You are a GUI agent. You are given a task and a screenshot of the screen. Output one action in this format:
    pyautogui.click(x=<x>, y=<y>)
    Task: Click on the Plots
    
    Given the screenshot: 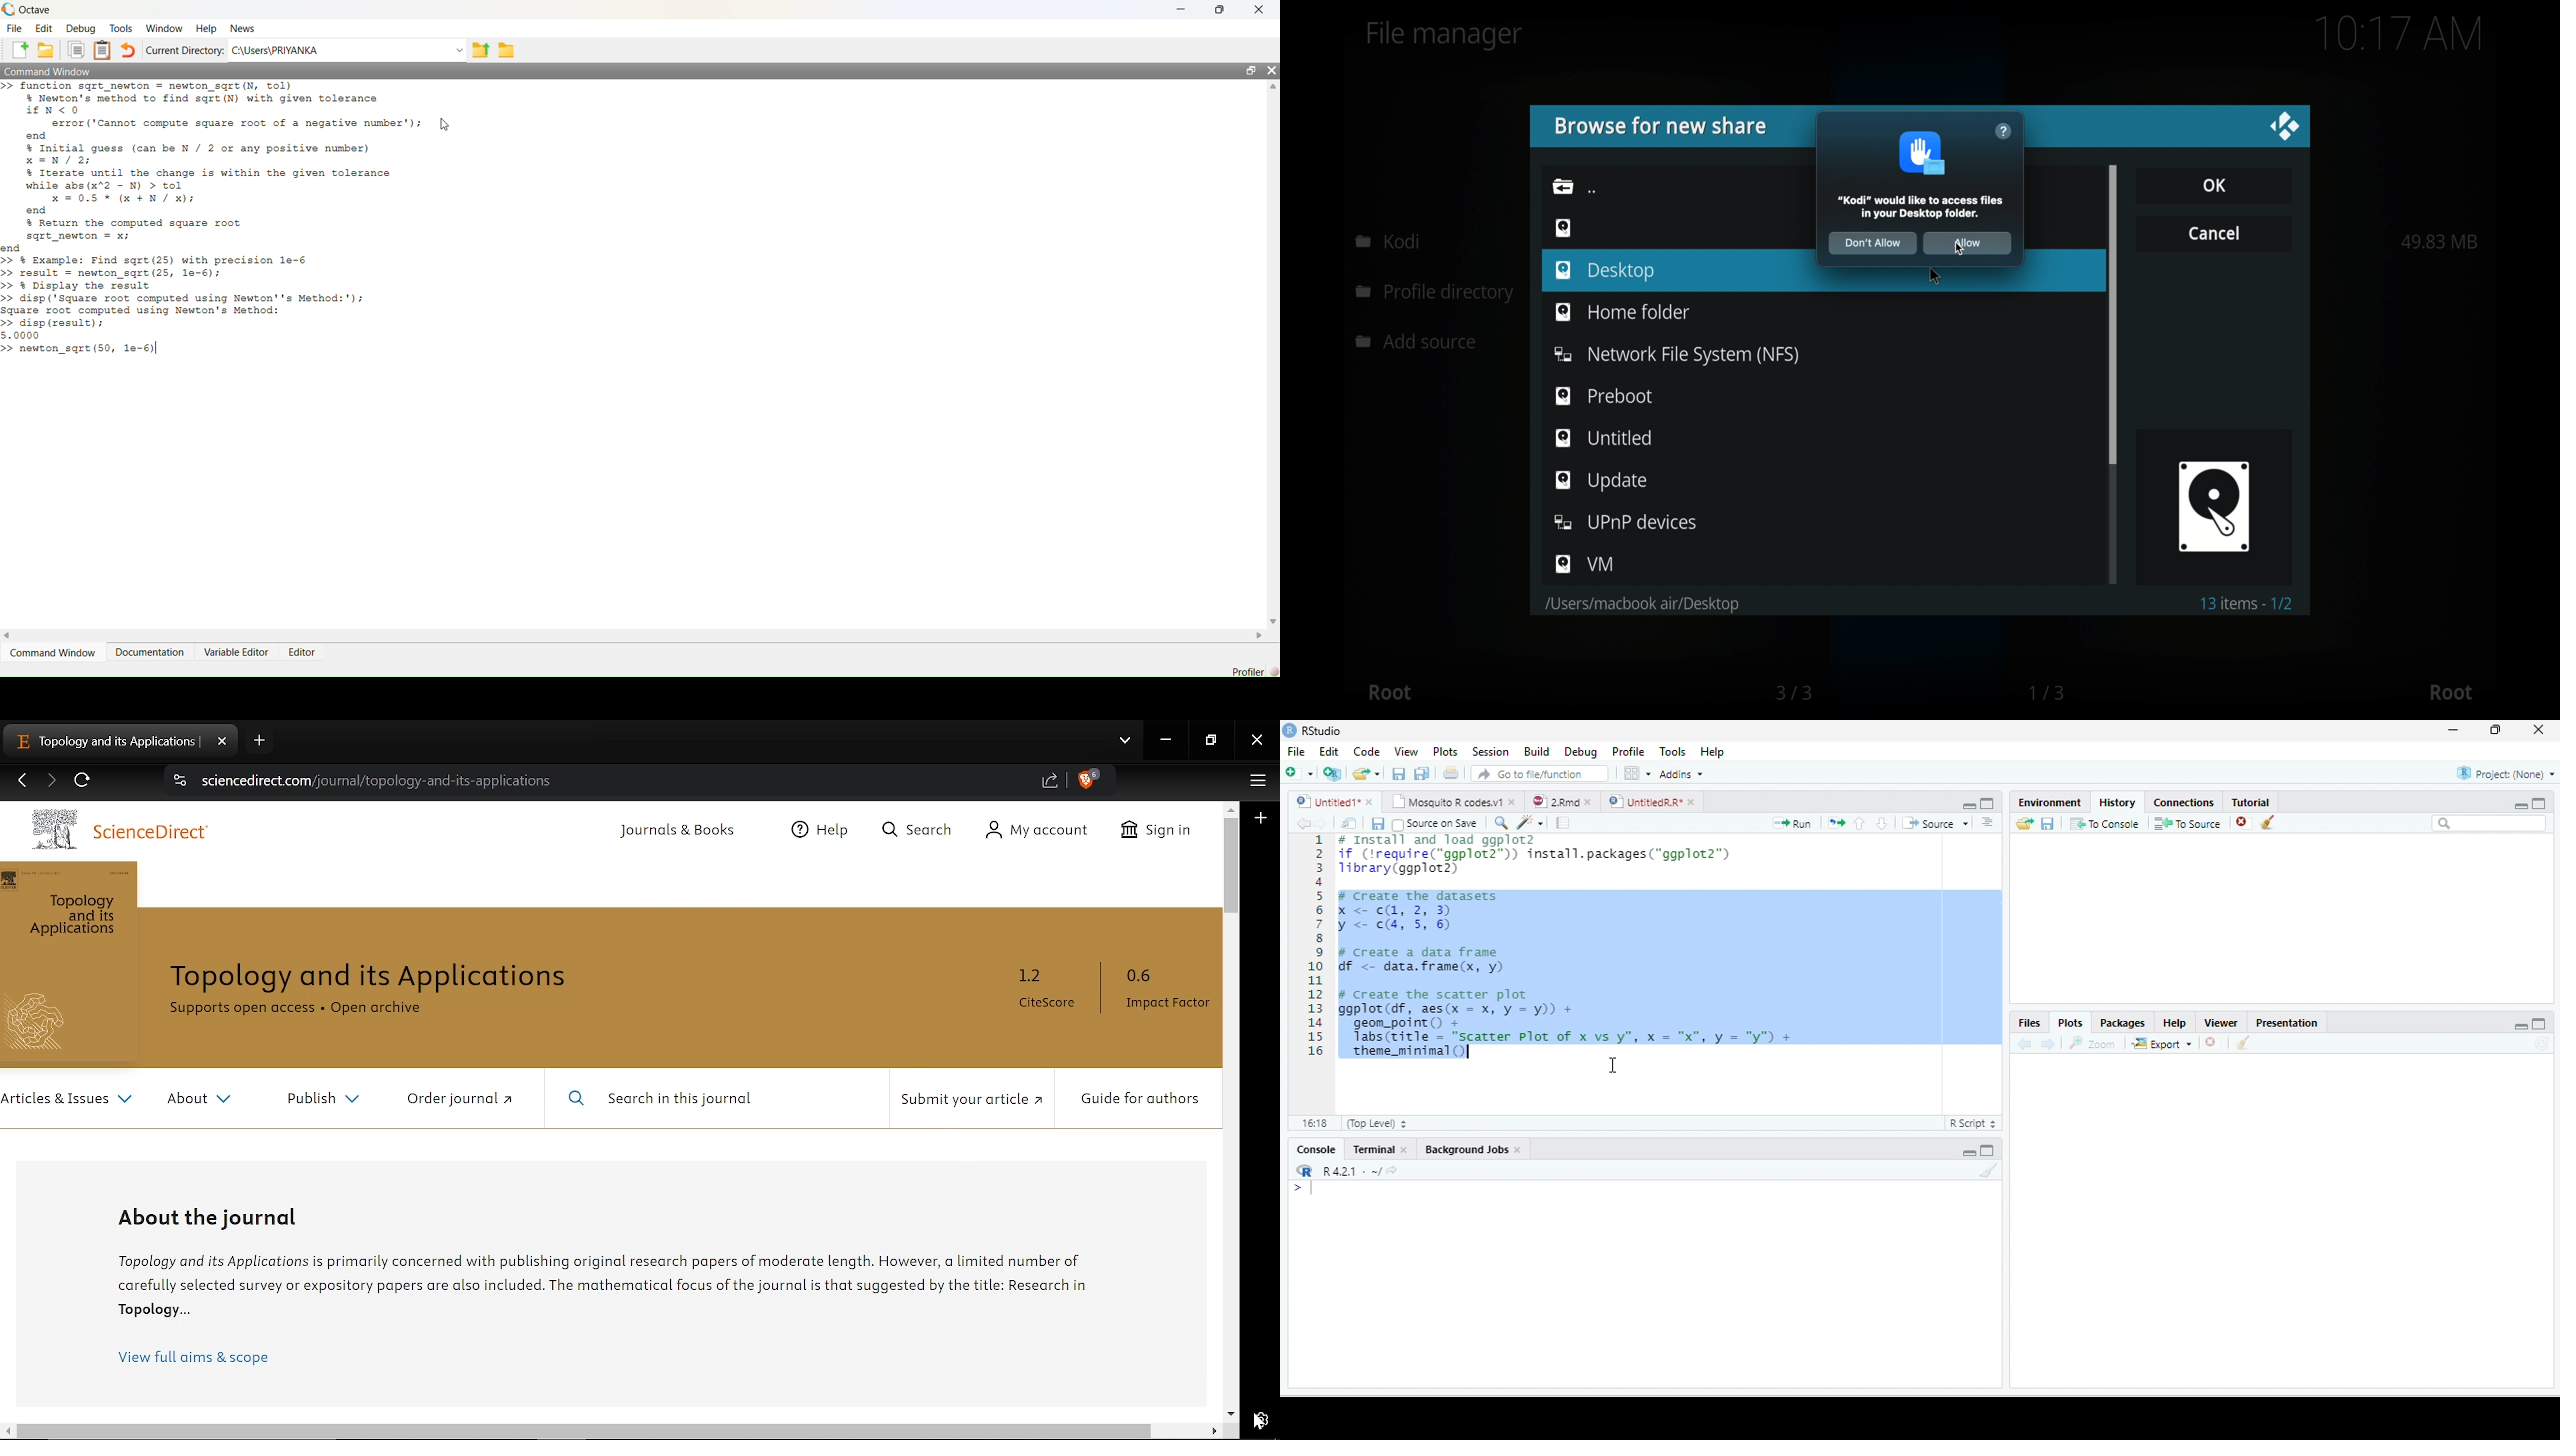 What is the action you would take?
    pyautogui.click(x=2070, y=1021)
    